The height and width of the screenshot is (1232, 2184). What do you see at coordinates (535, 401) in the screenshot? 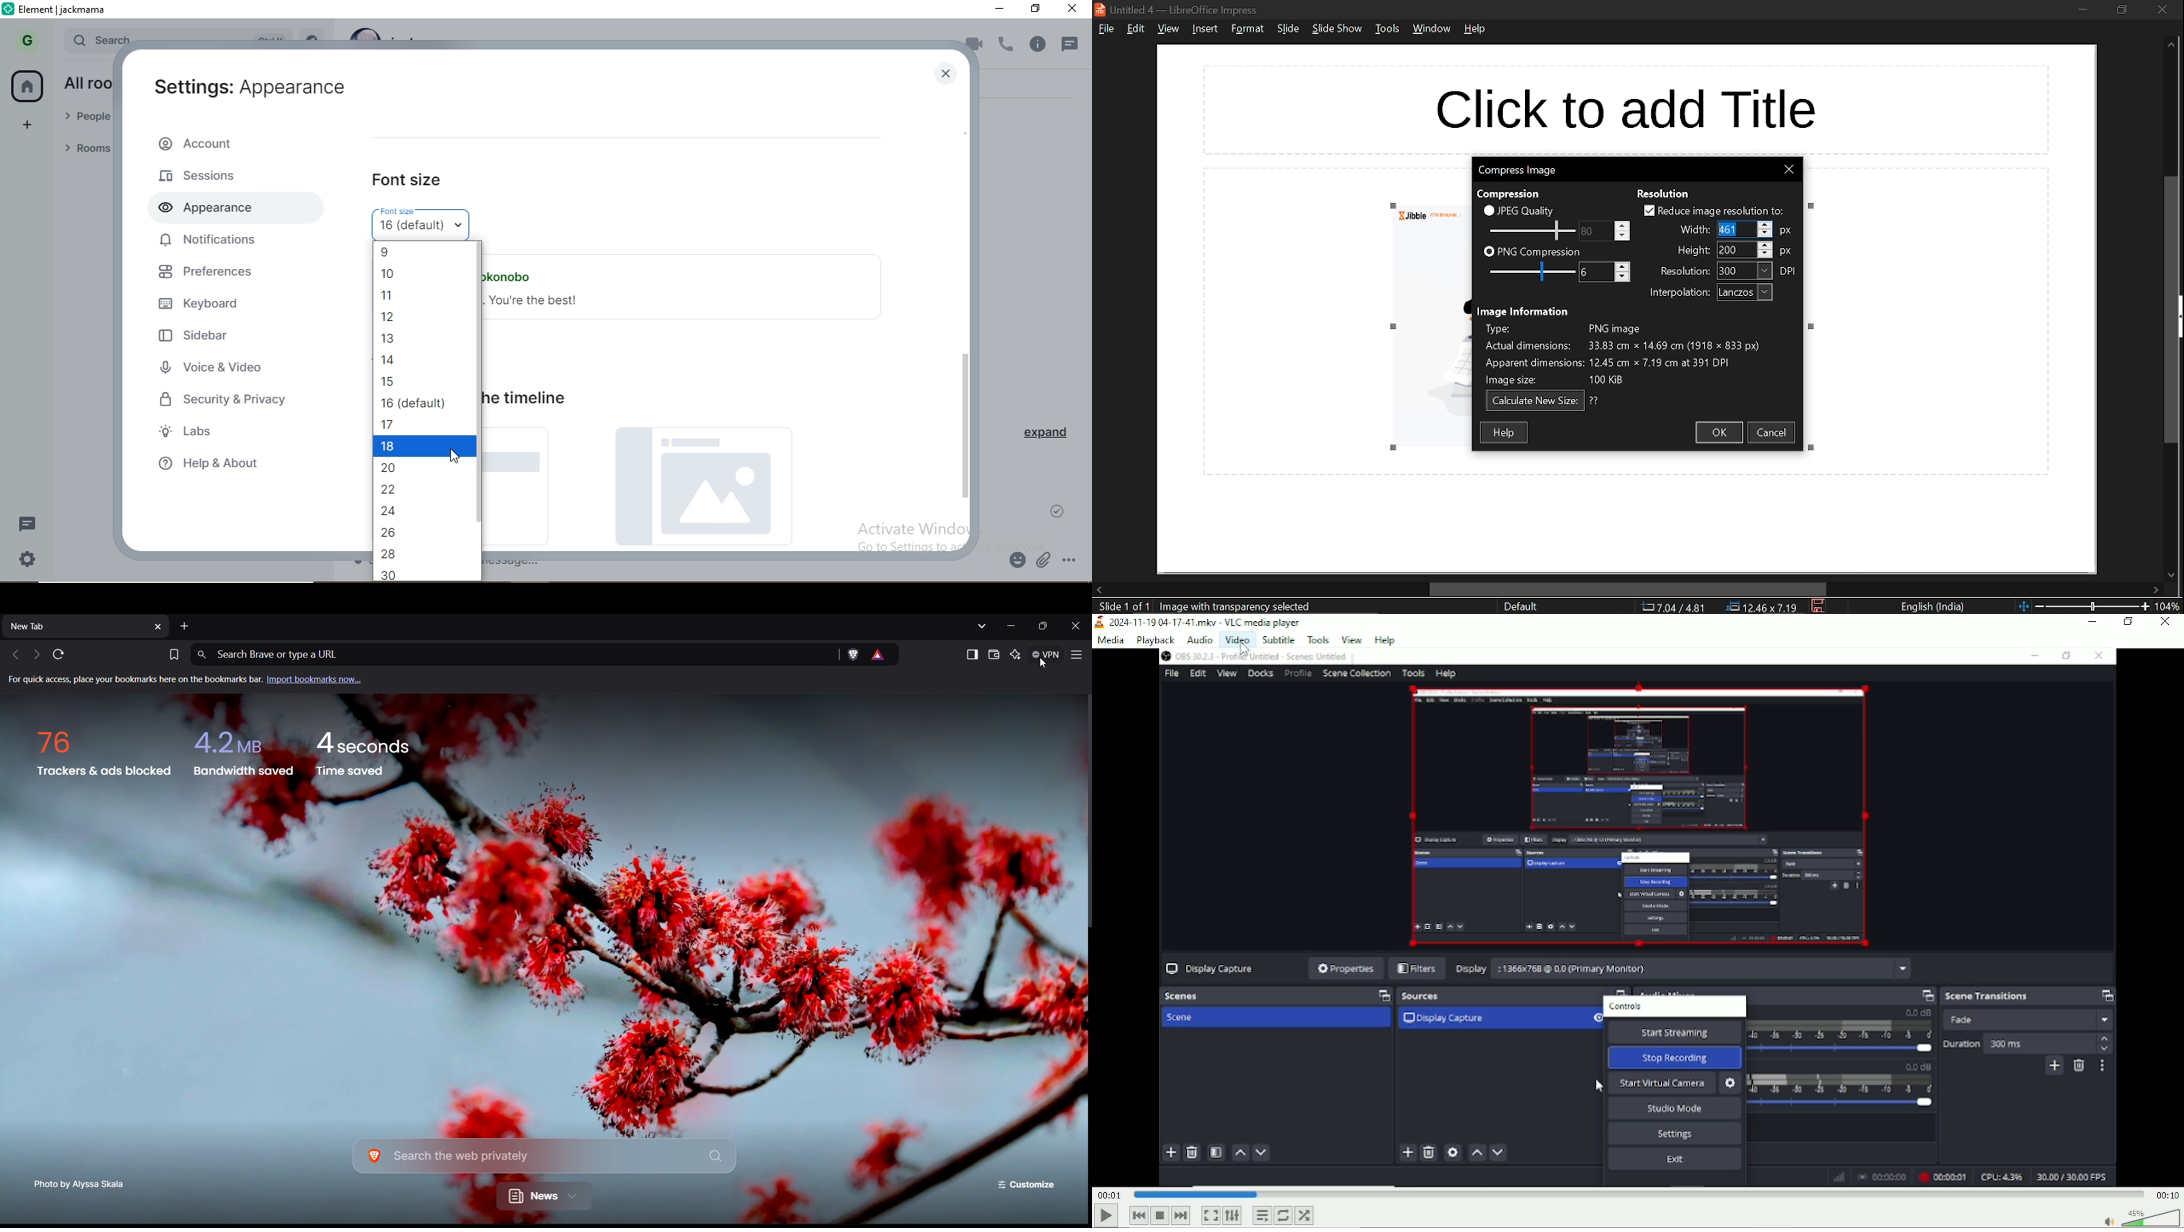
I see `image size in the timeline` at bounding box center [535, 401].